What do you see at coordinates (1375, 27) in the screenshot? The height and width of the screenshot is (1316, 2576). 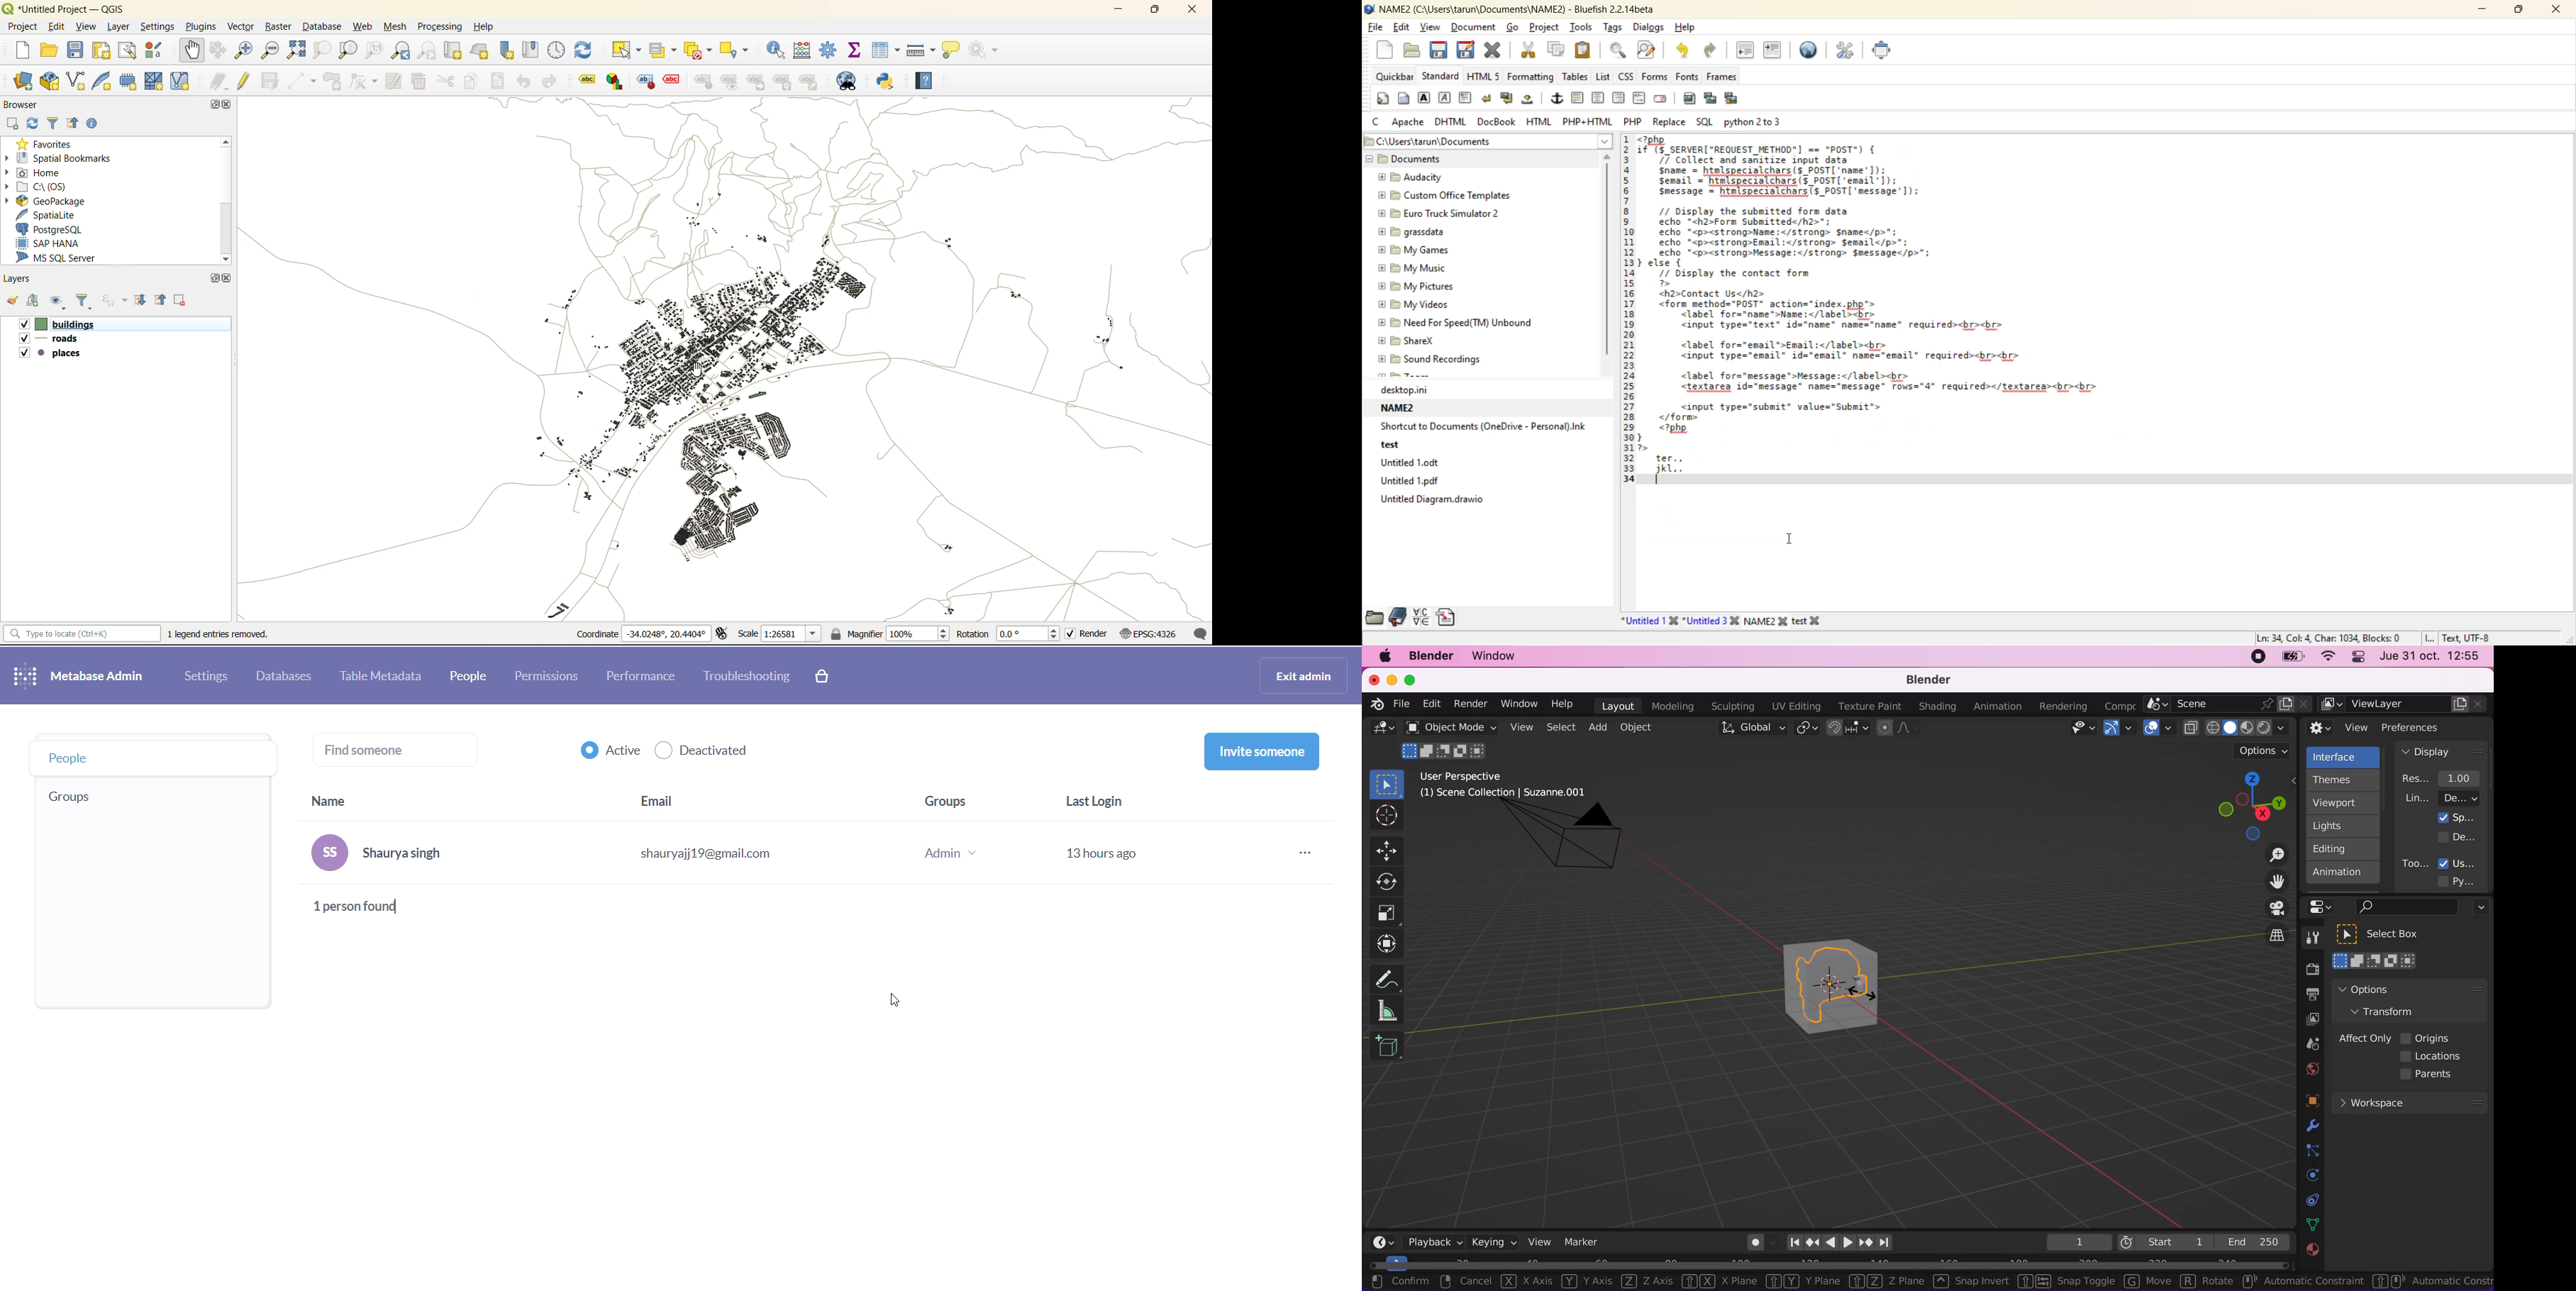 I see `file` at bounding box center [1375, 27].